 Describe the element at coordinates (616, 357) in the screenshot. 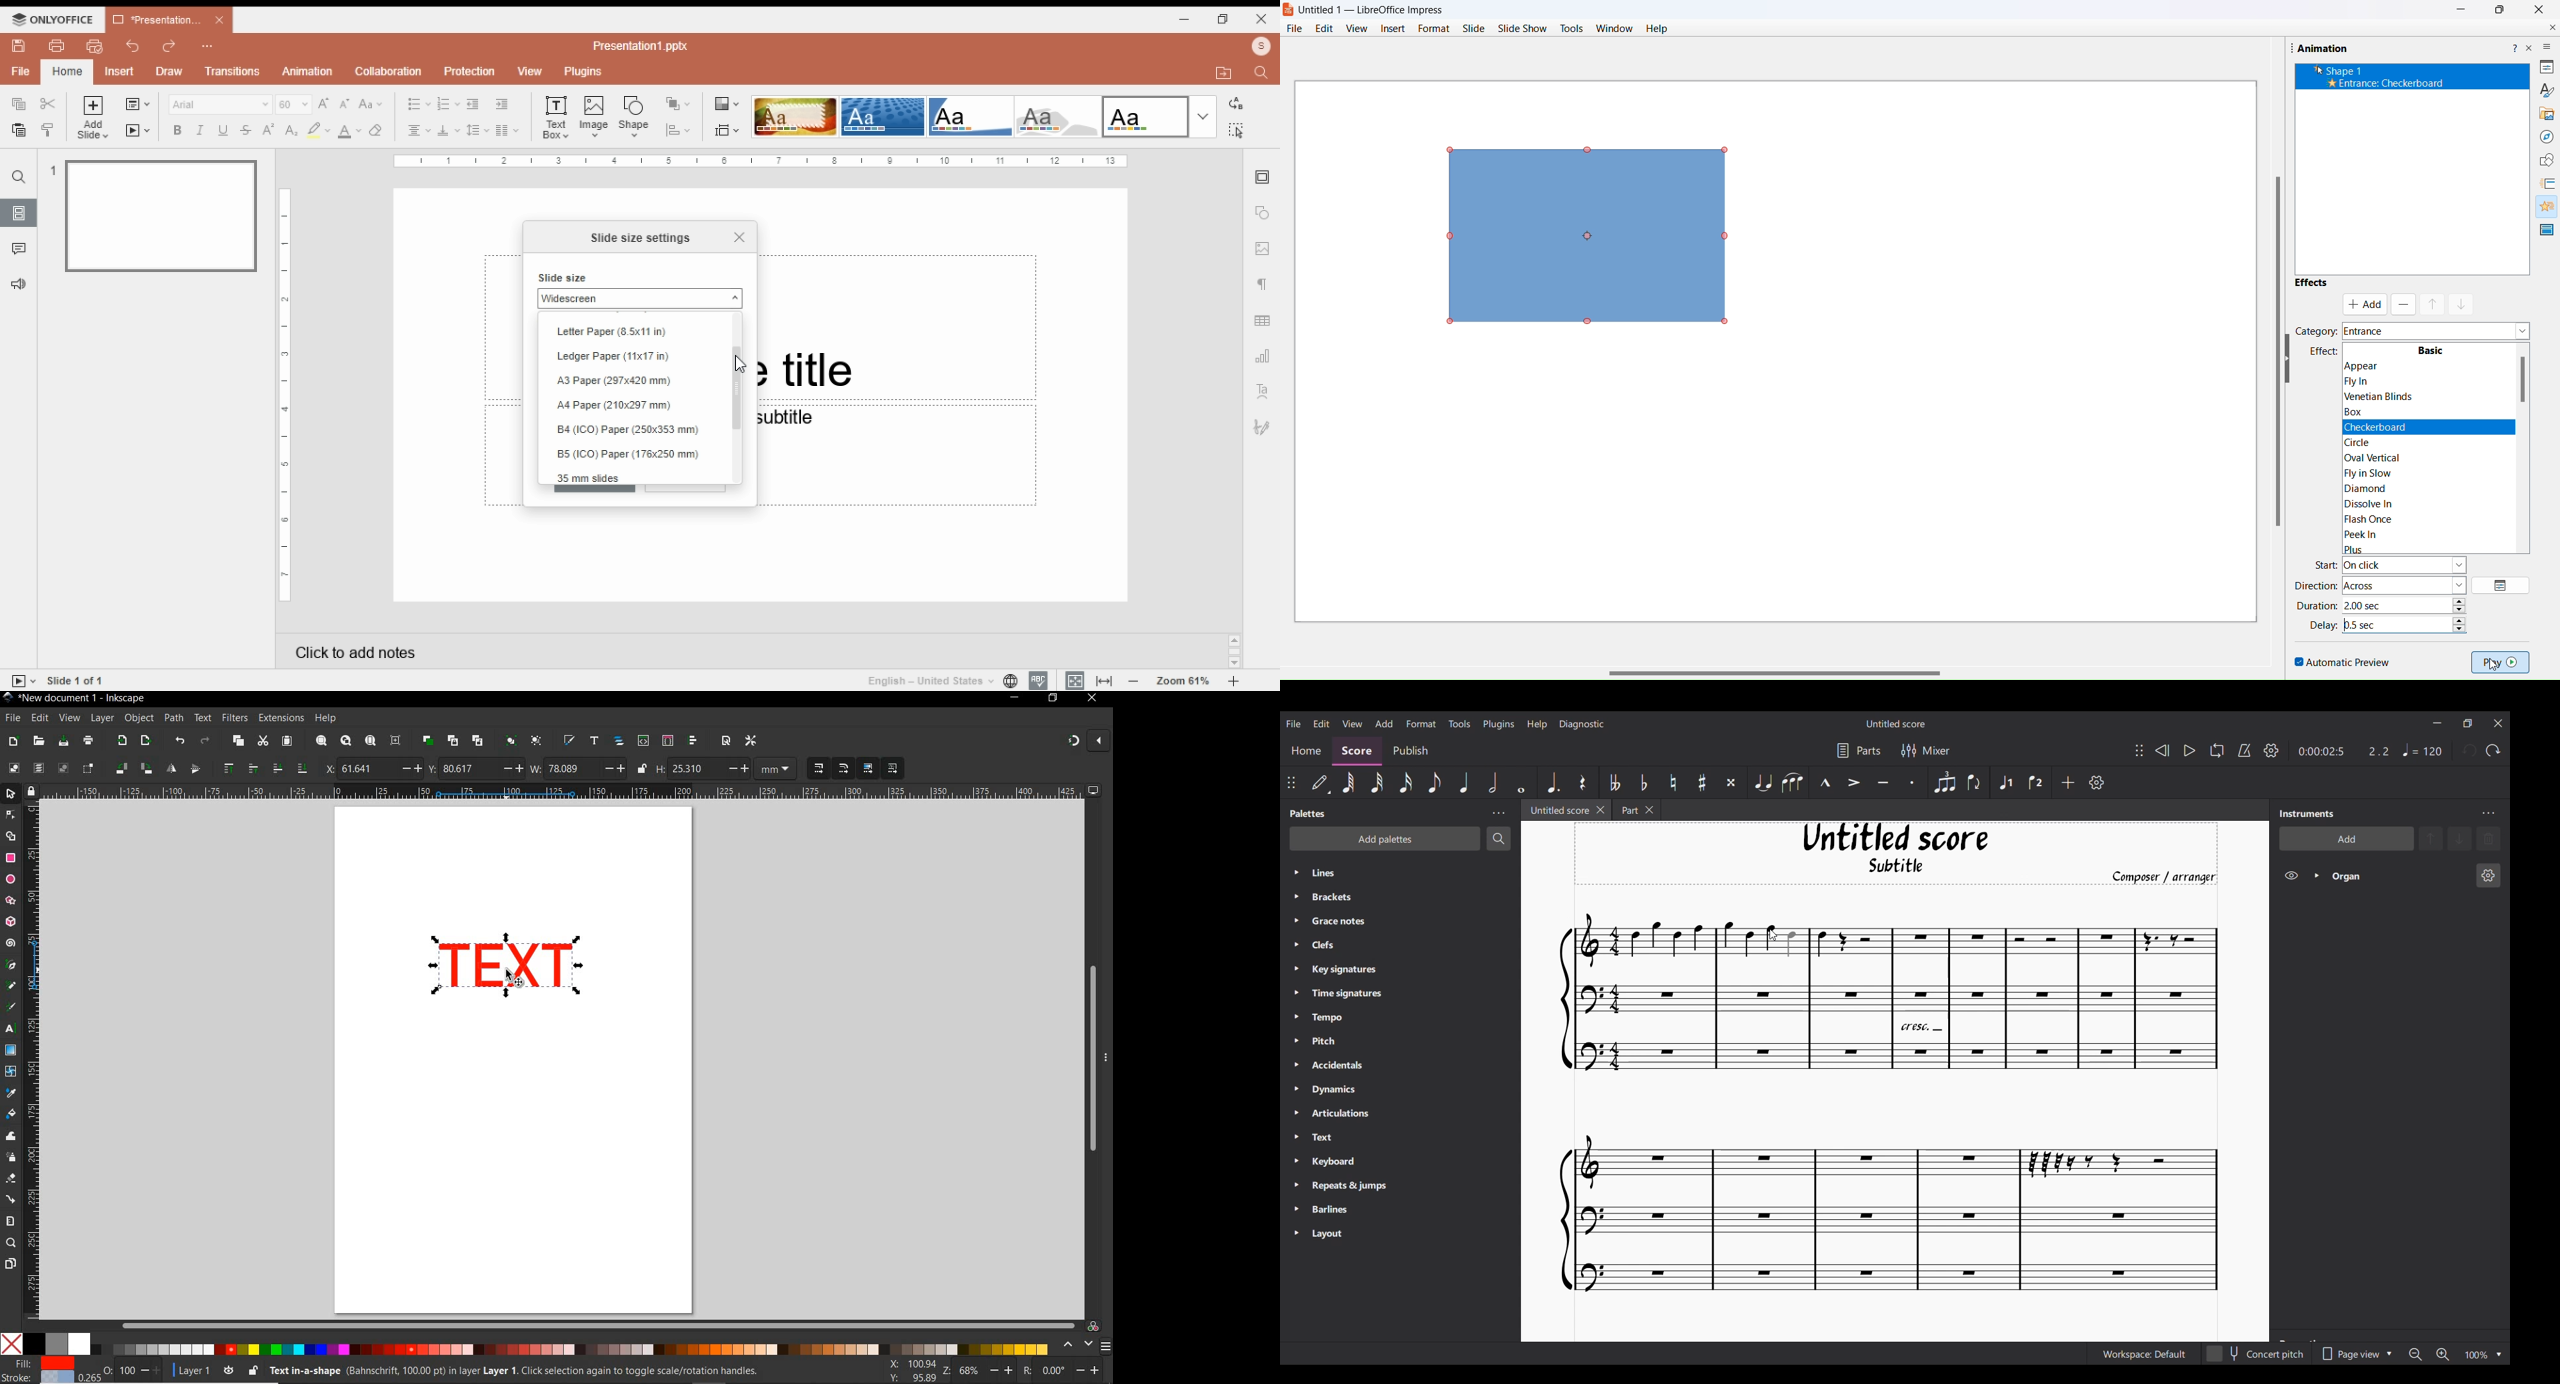

I see `Ledger Paper (11x17 in)` at that location.